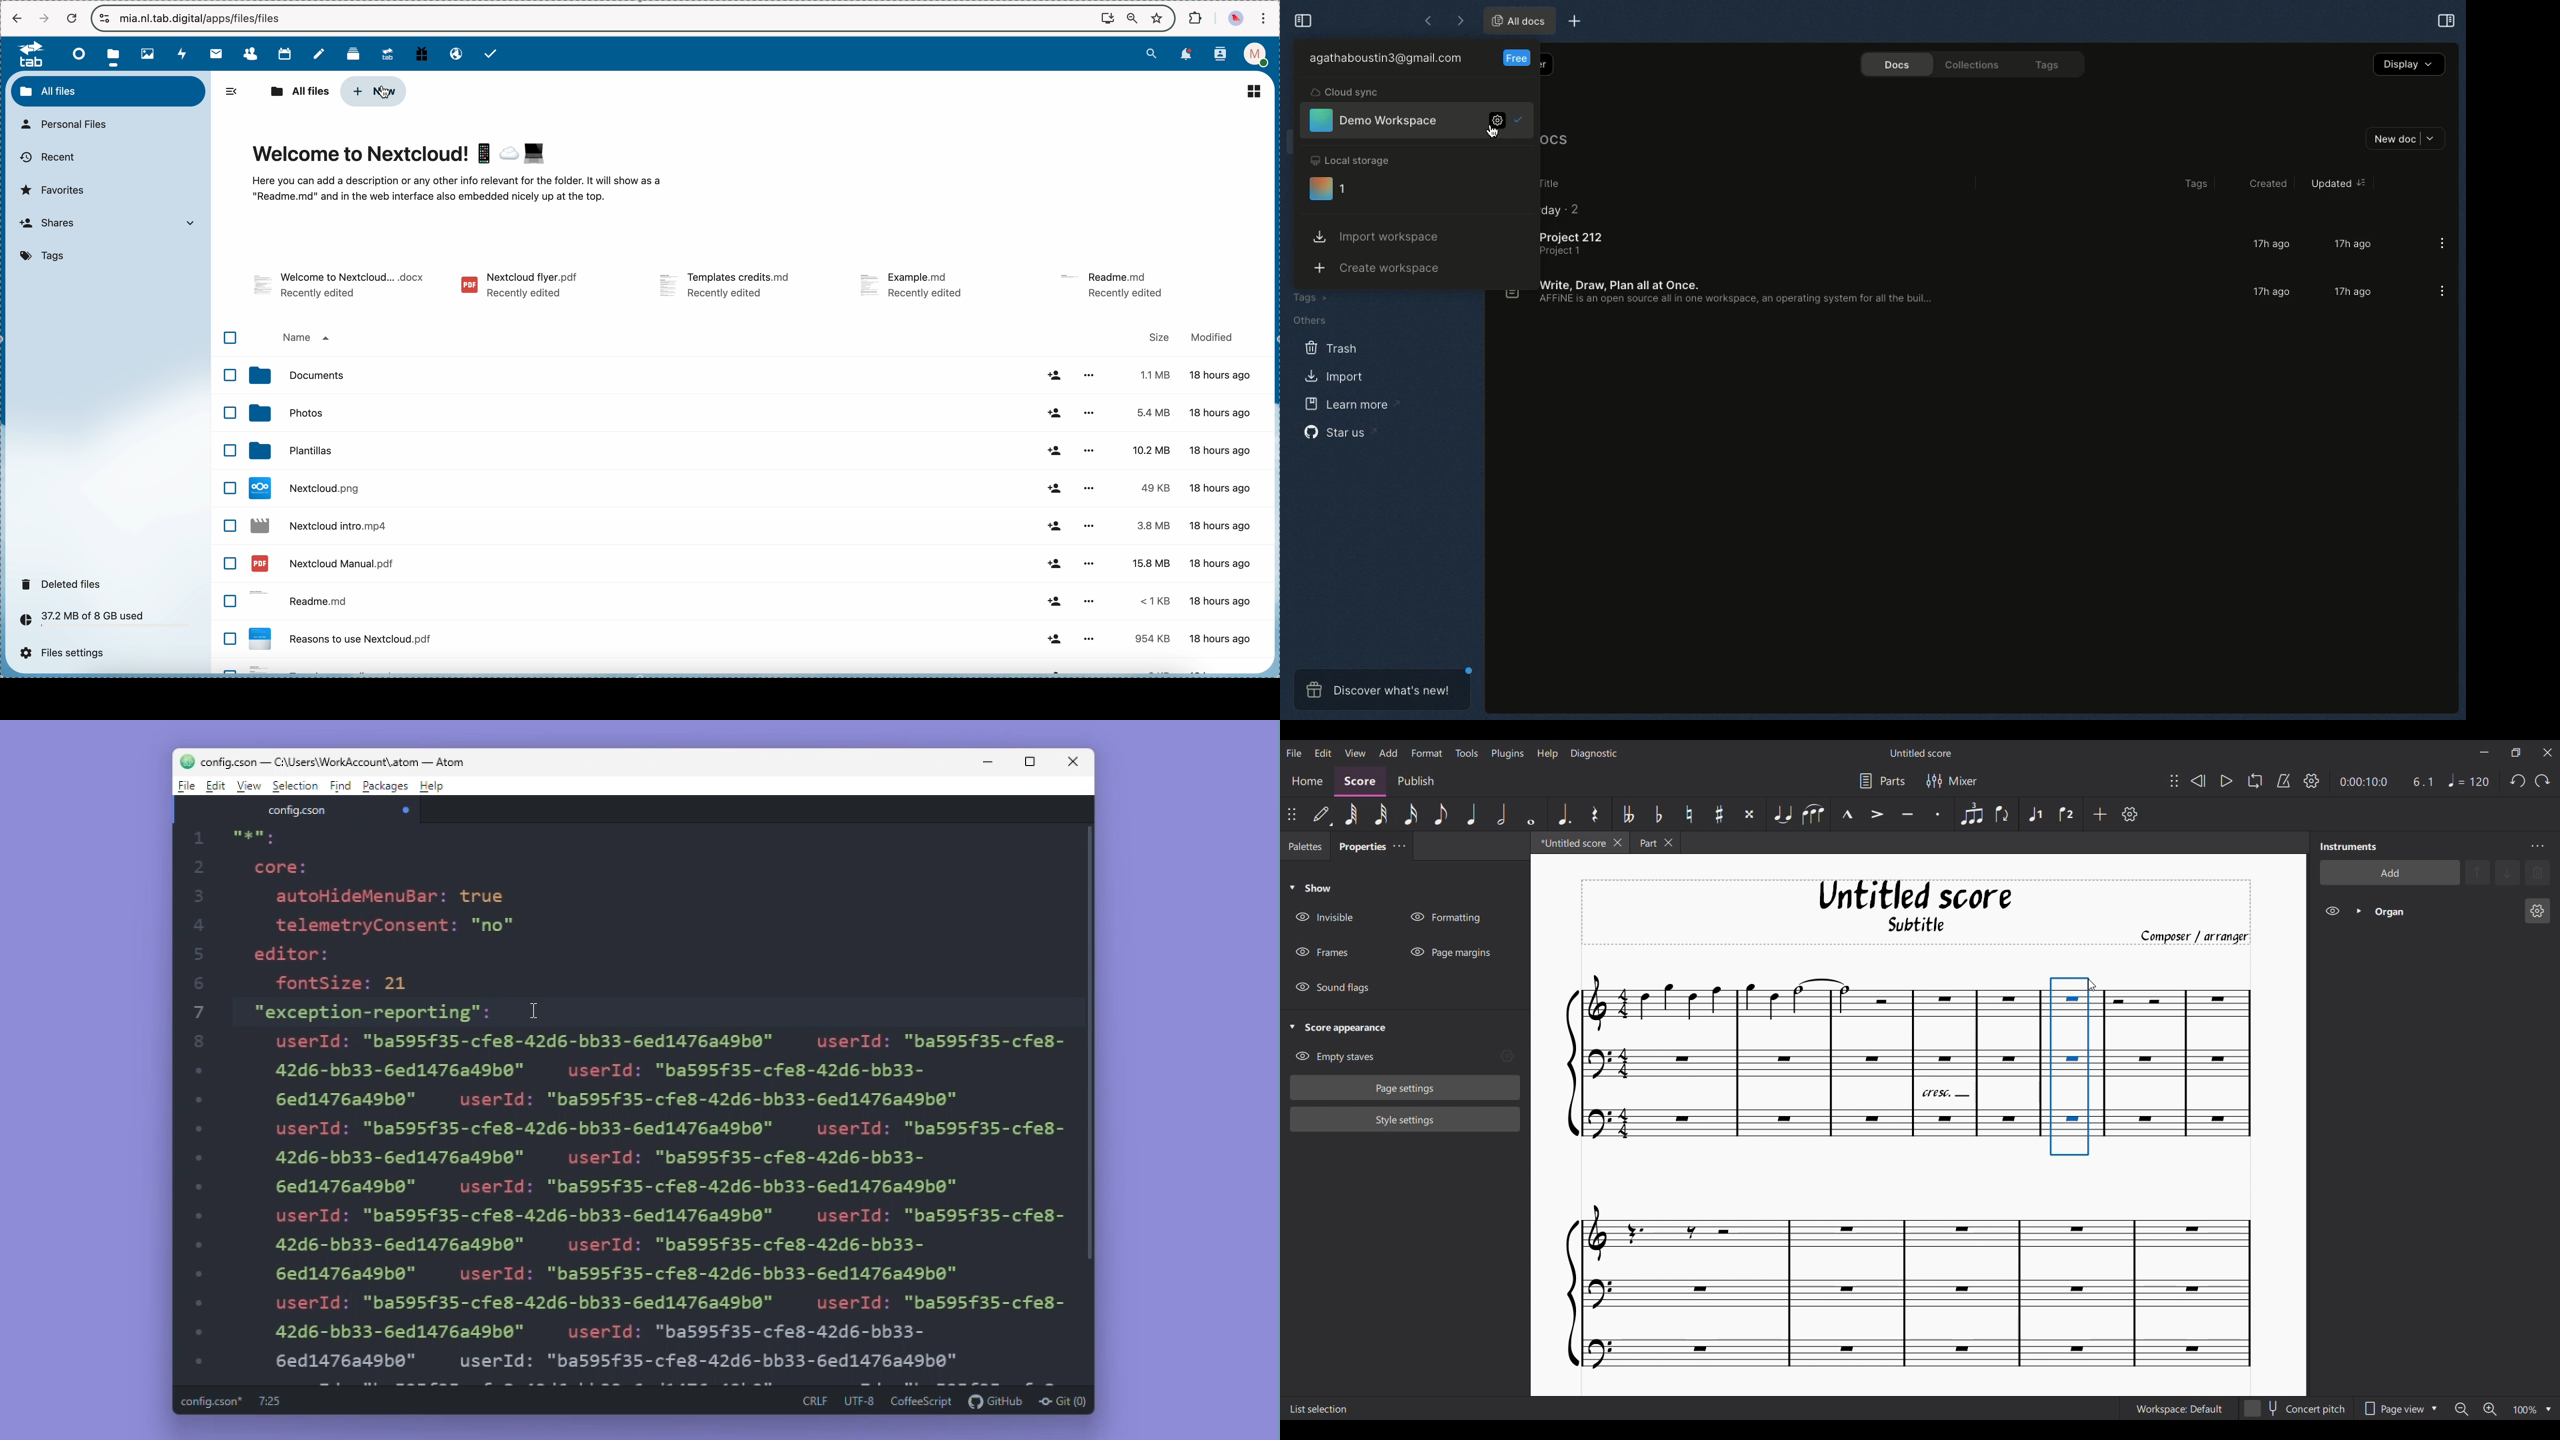  I want to click on Organ settings, so click(2537, 911).